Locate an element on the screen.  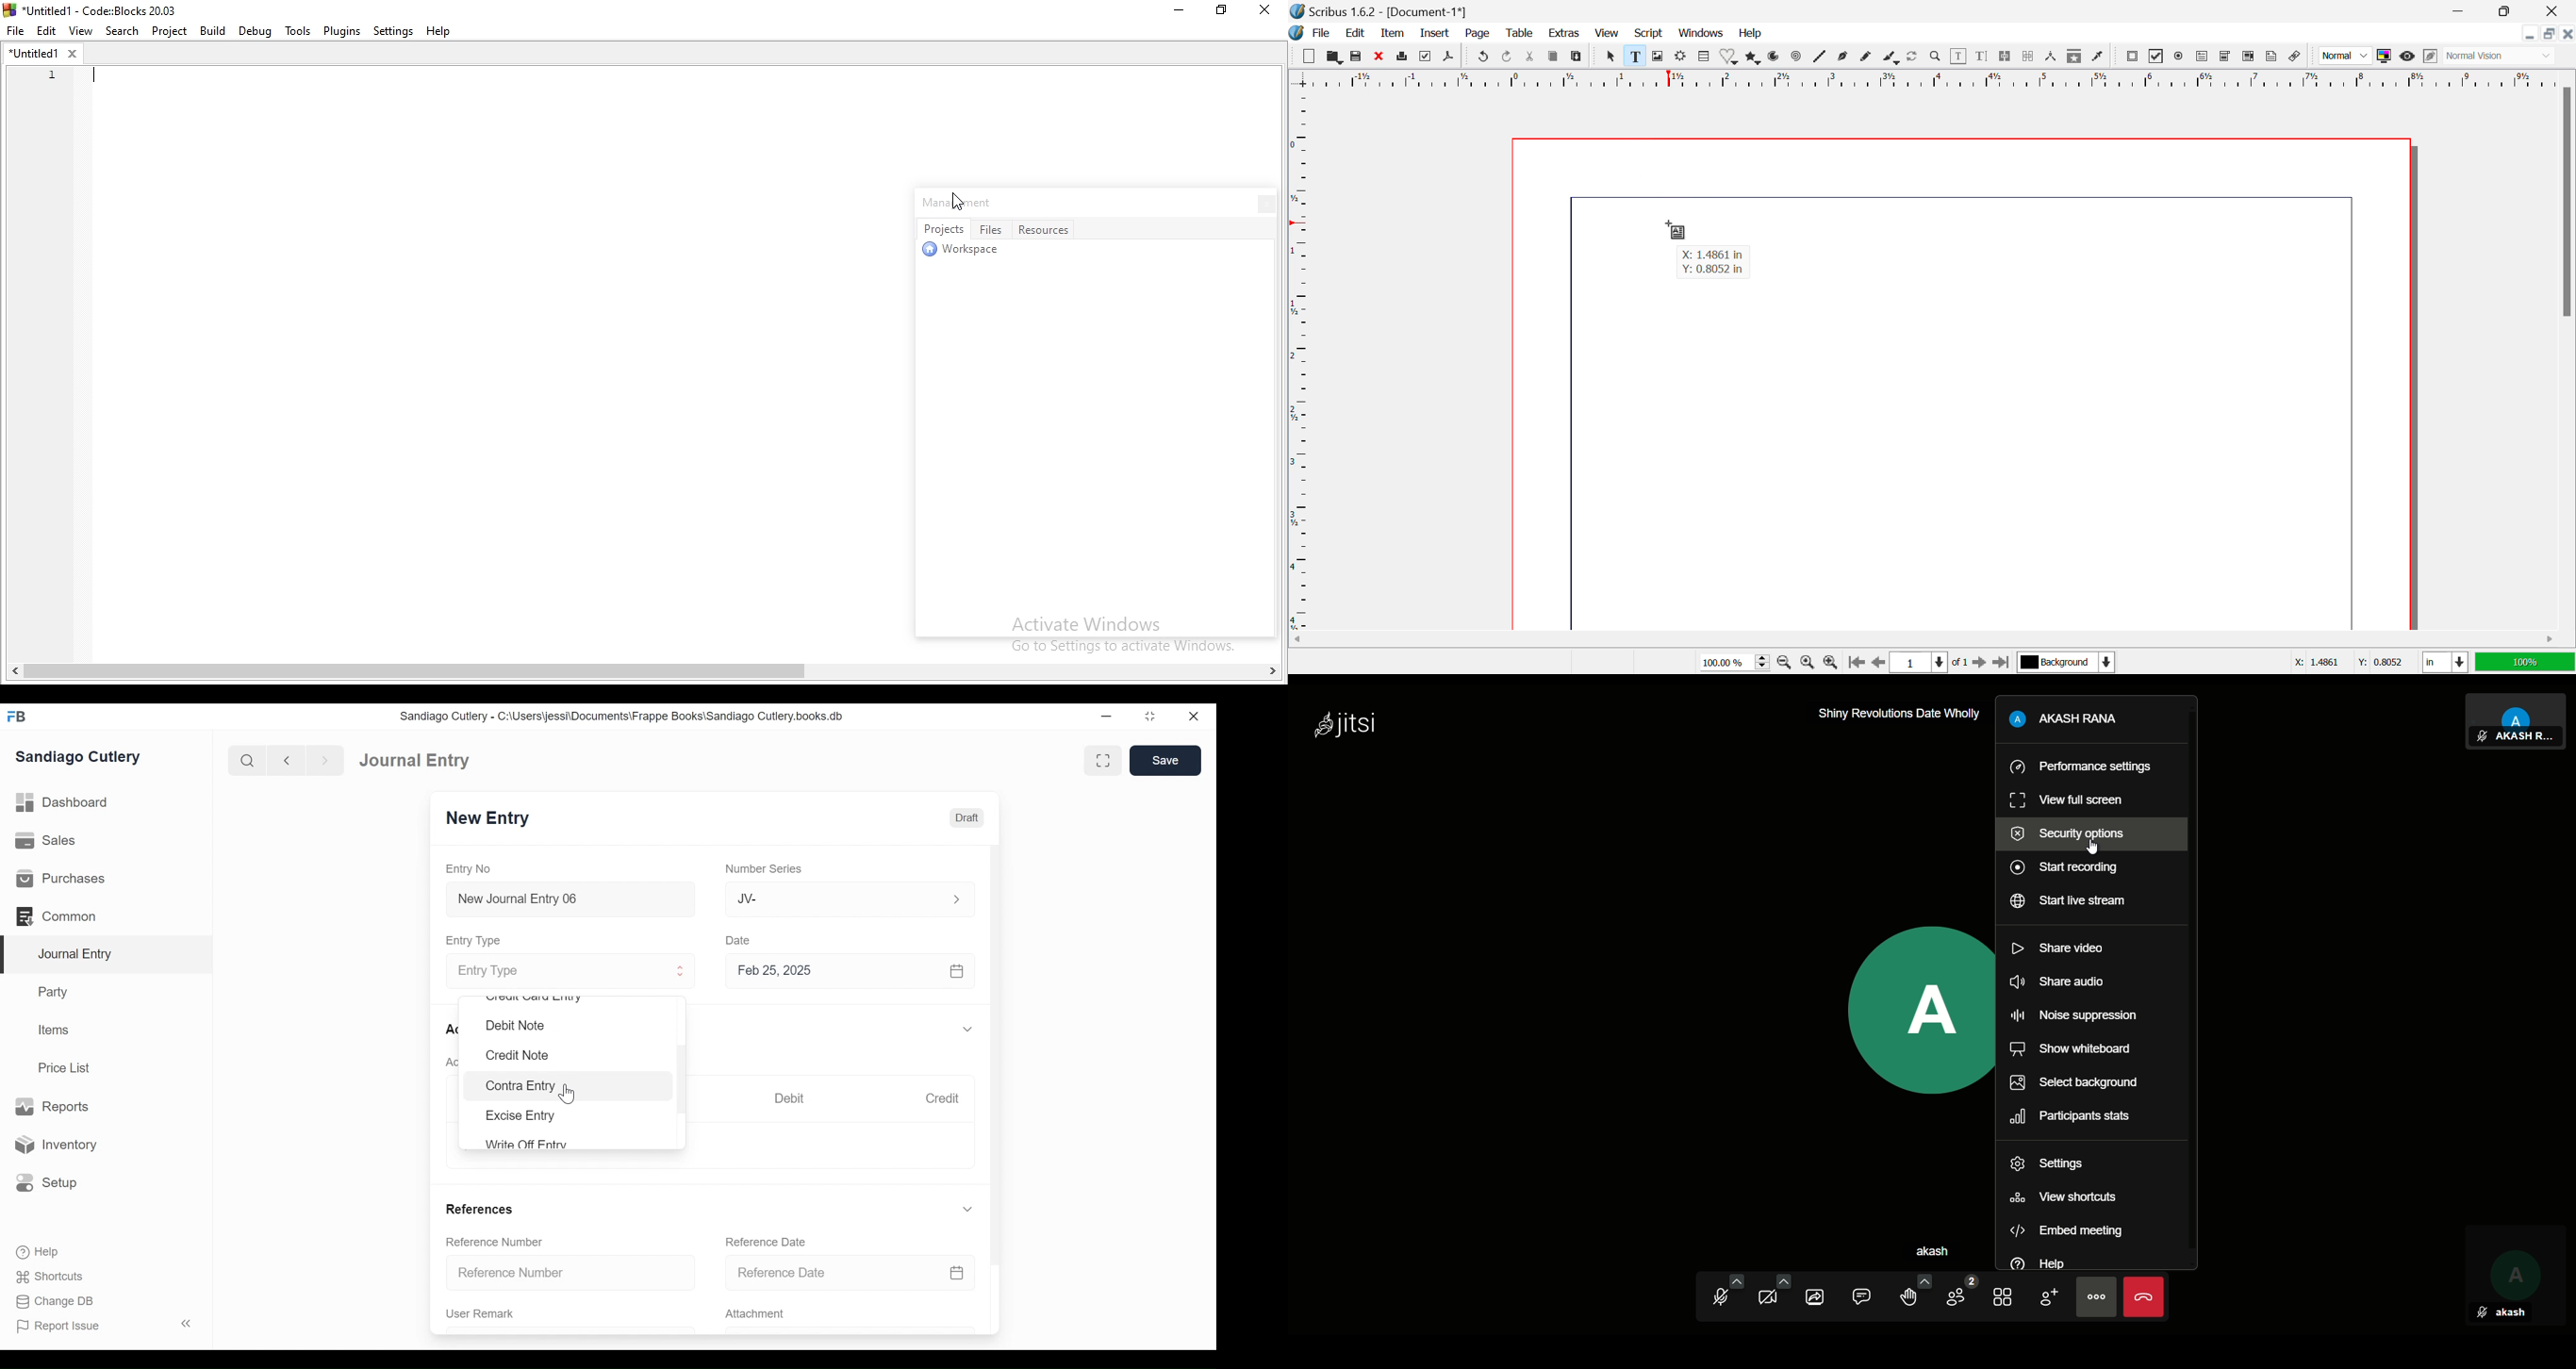
Normal Vision is located at coordinates (2502, 57).